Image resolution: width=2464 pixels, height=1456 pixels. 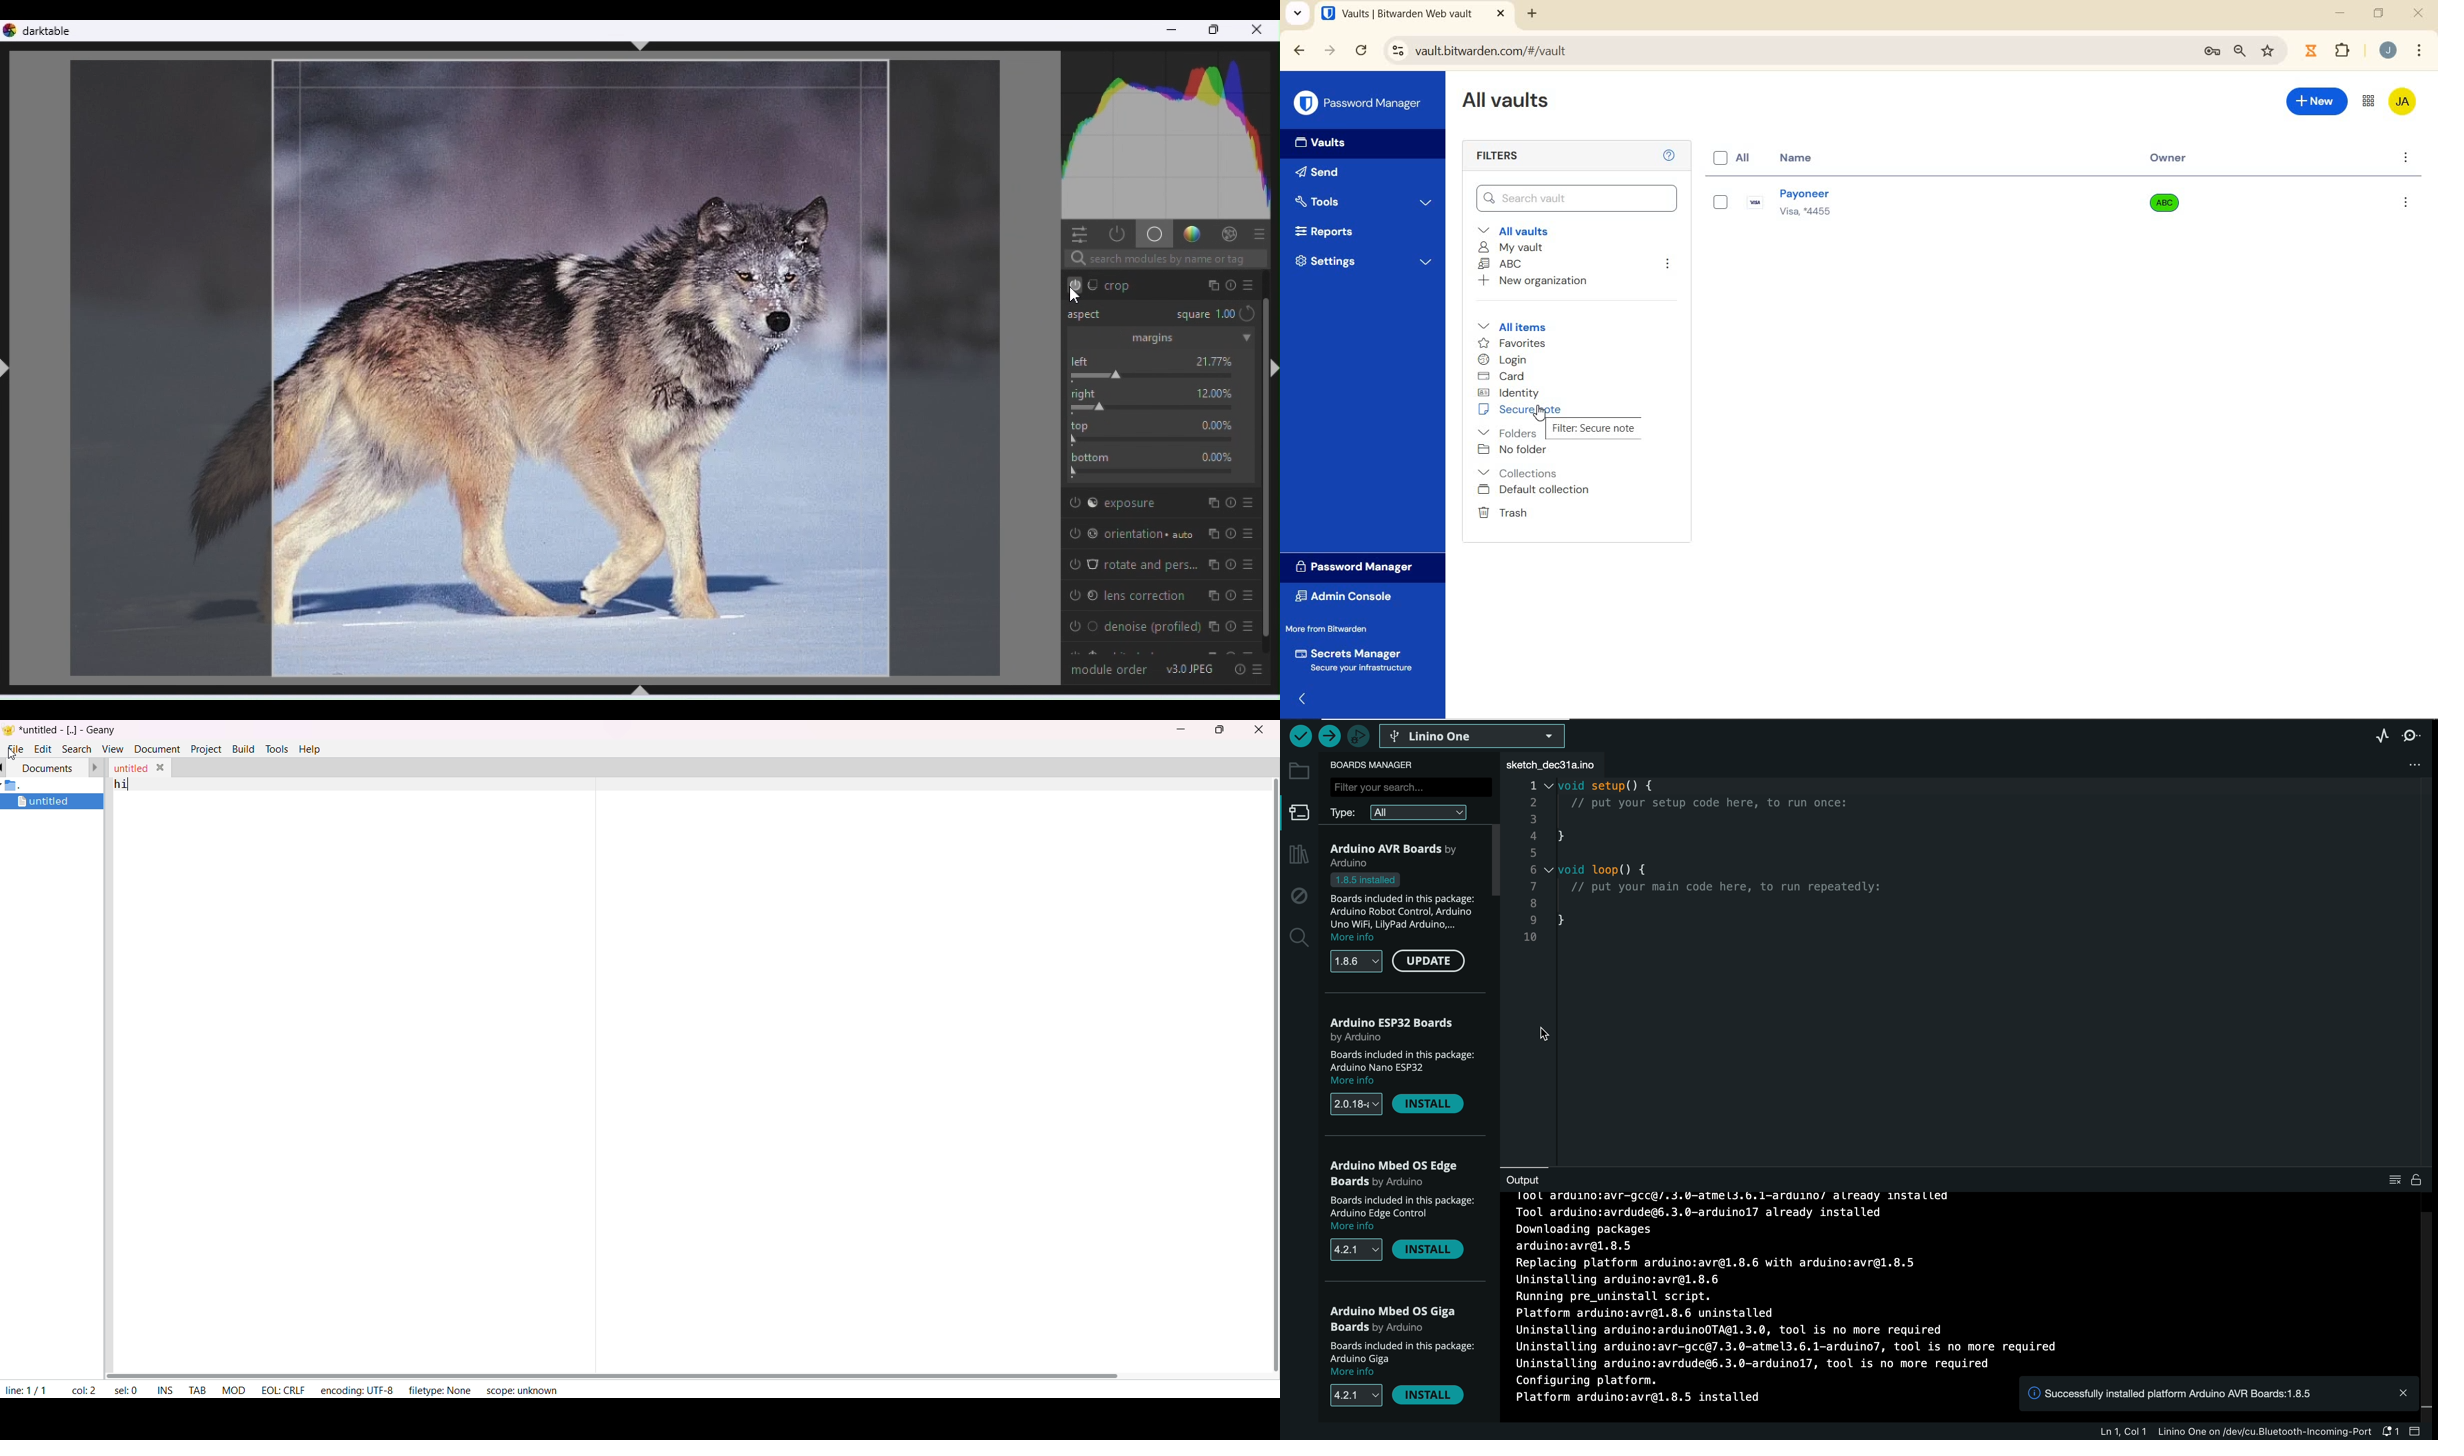 I want to click on value, so click(x=1217, y=425).